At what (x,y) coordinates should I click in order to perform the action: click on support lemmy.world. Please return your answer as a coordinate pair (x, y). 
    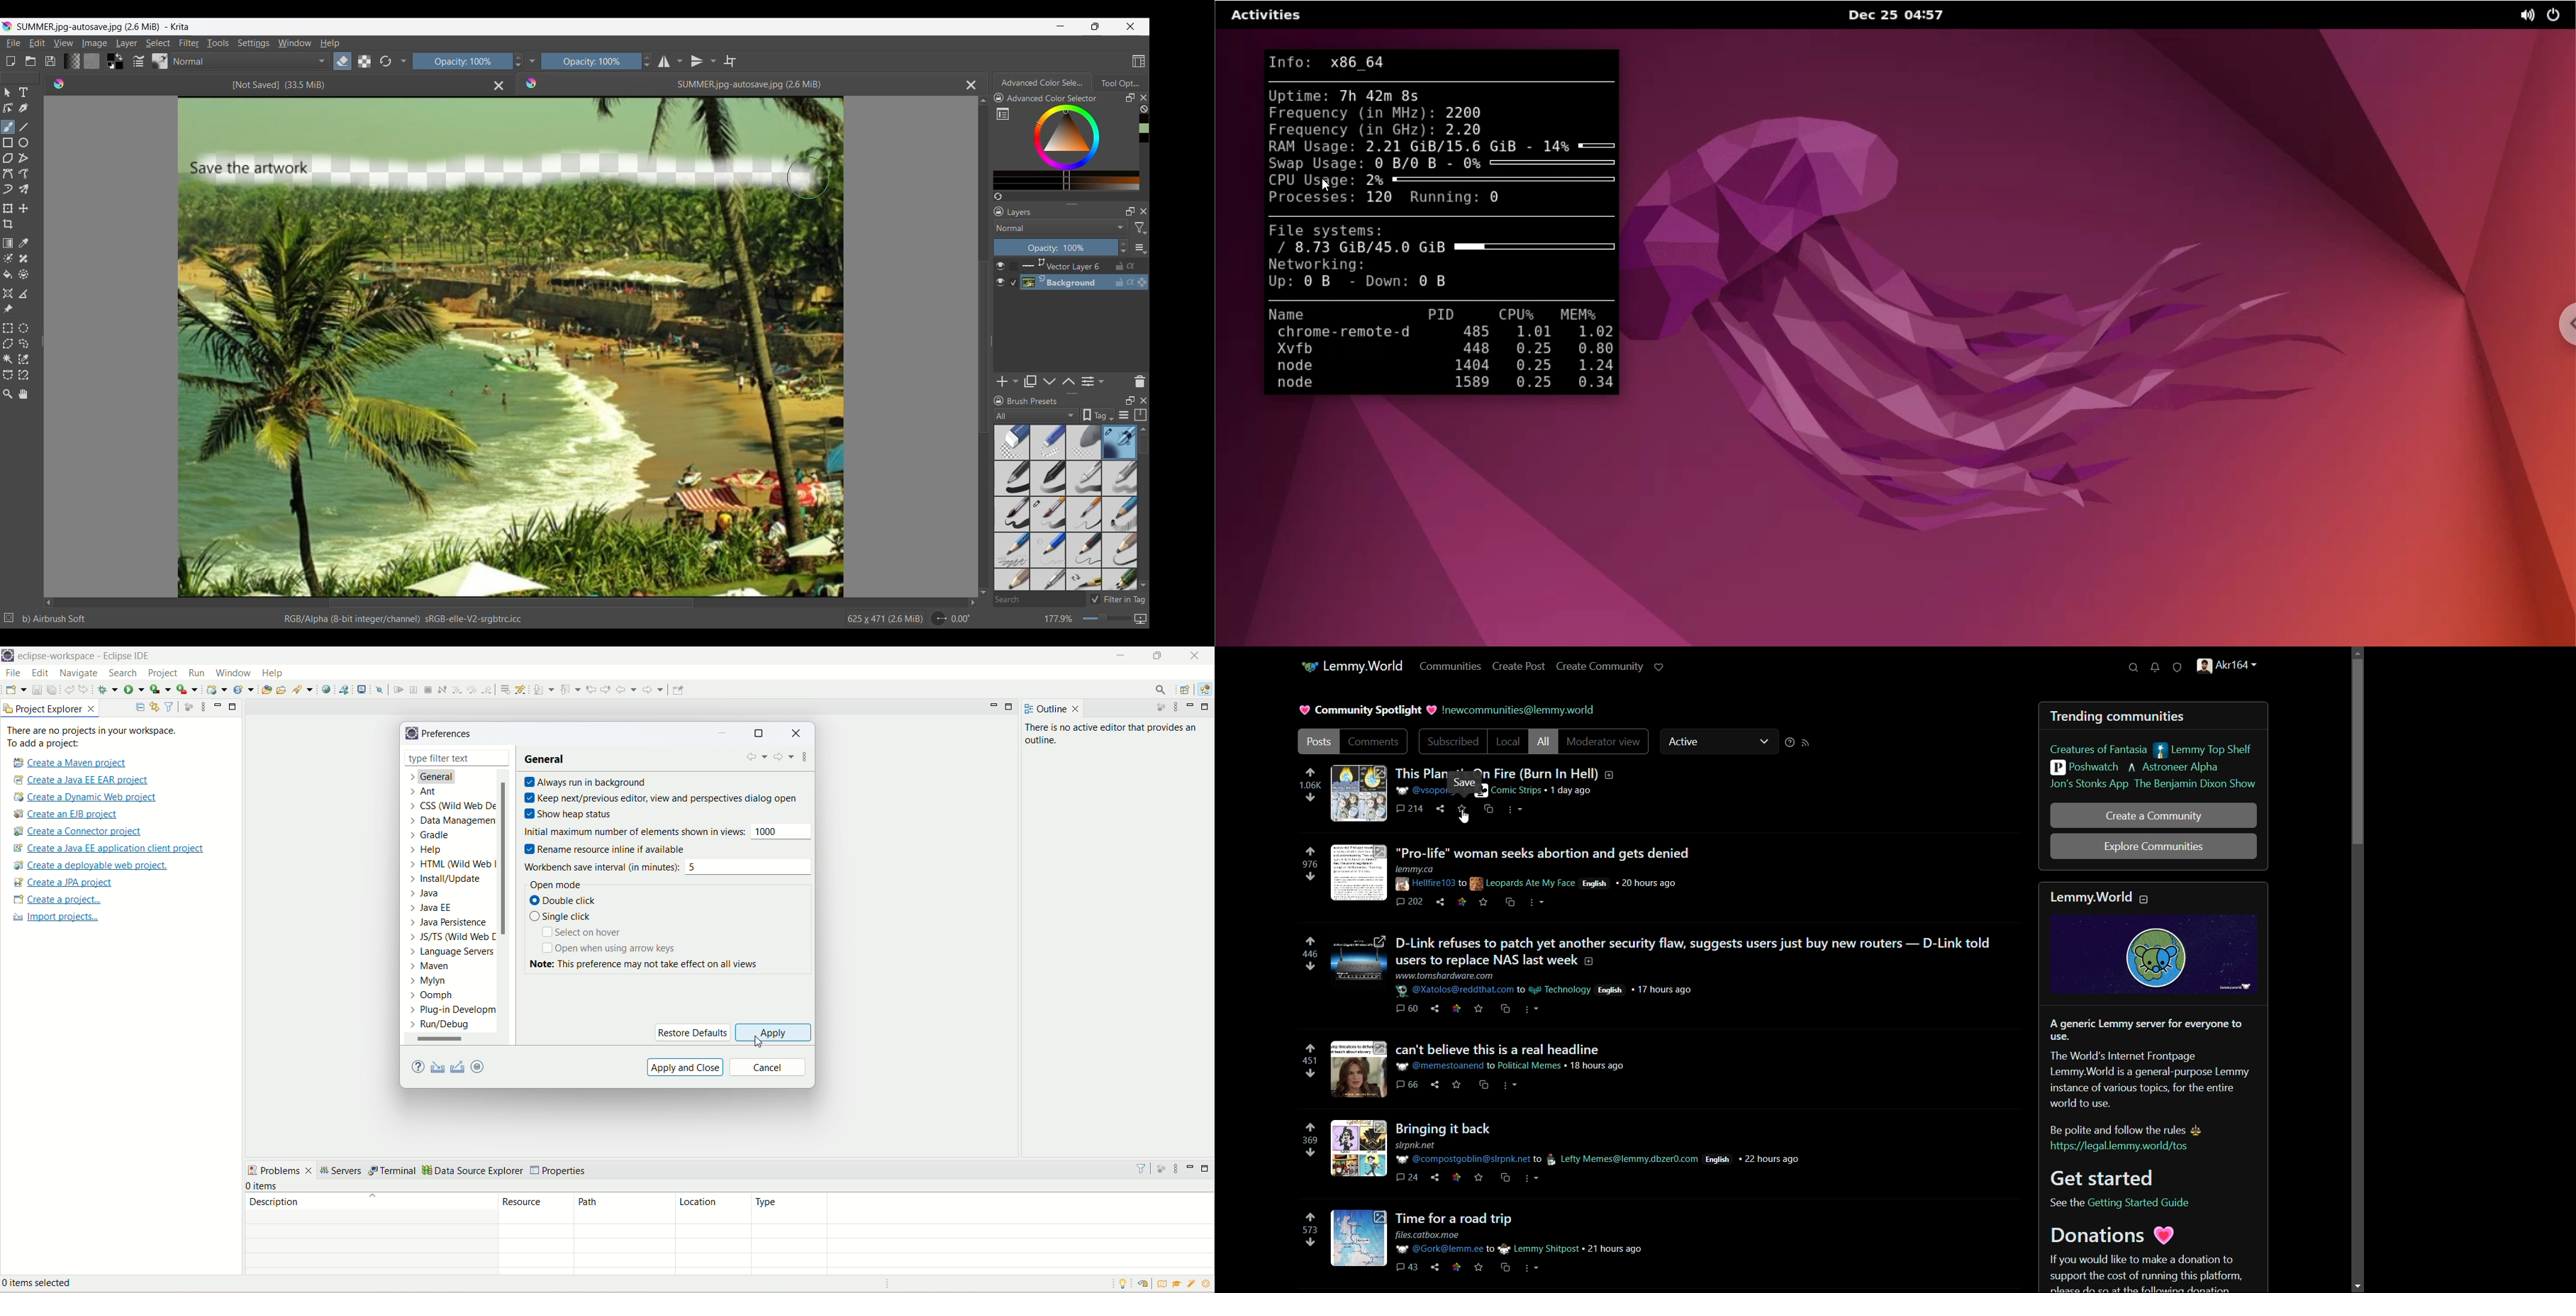
    Looking at the image, I should click on (1661, 667).